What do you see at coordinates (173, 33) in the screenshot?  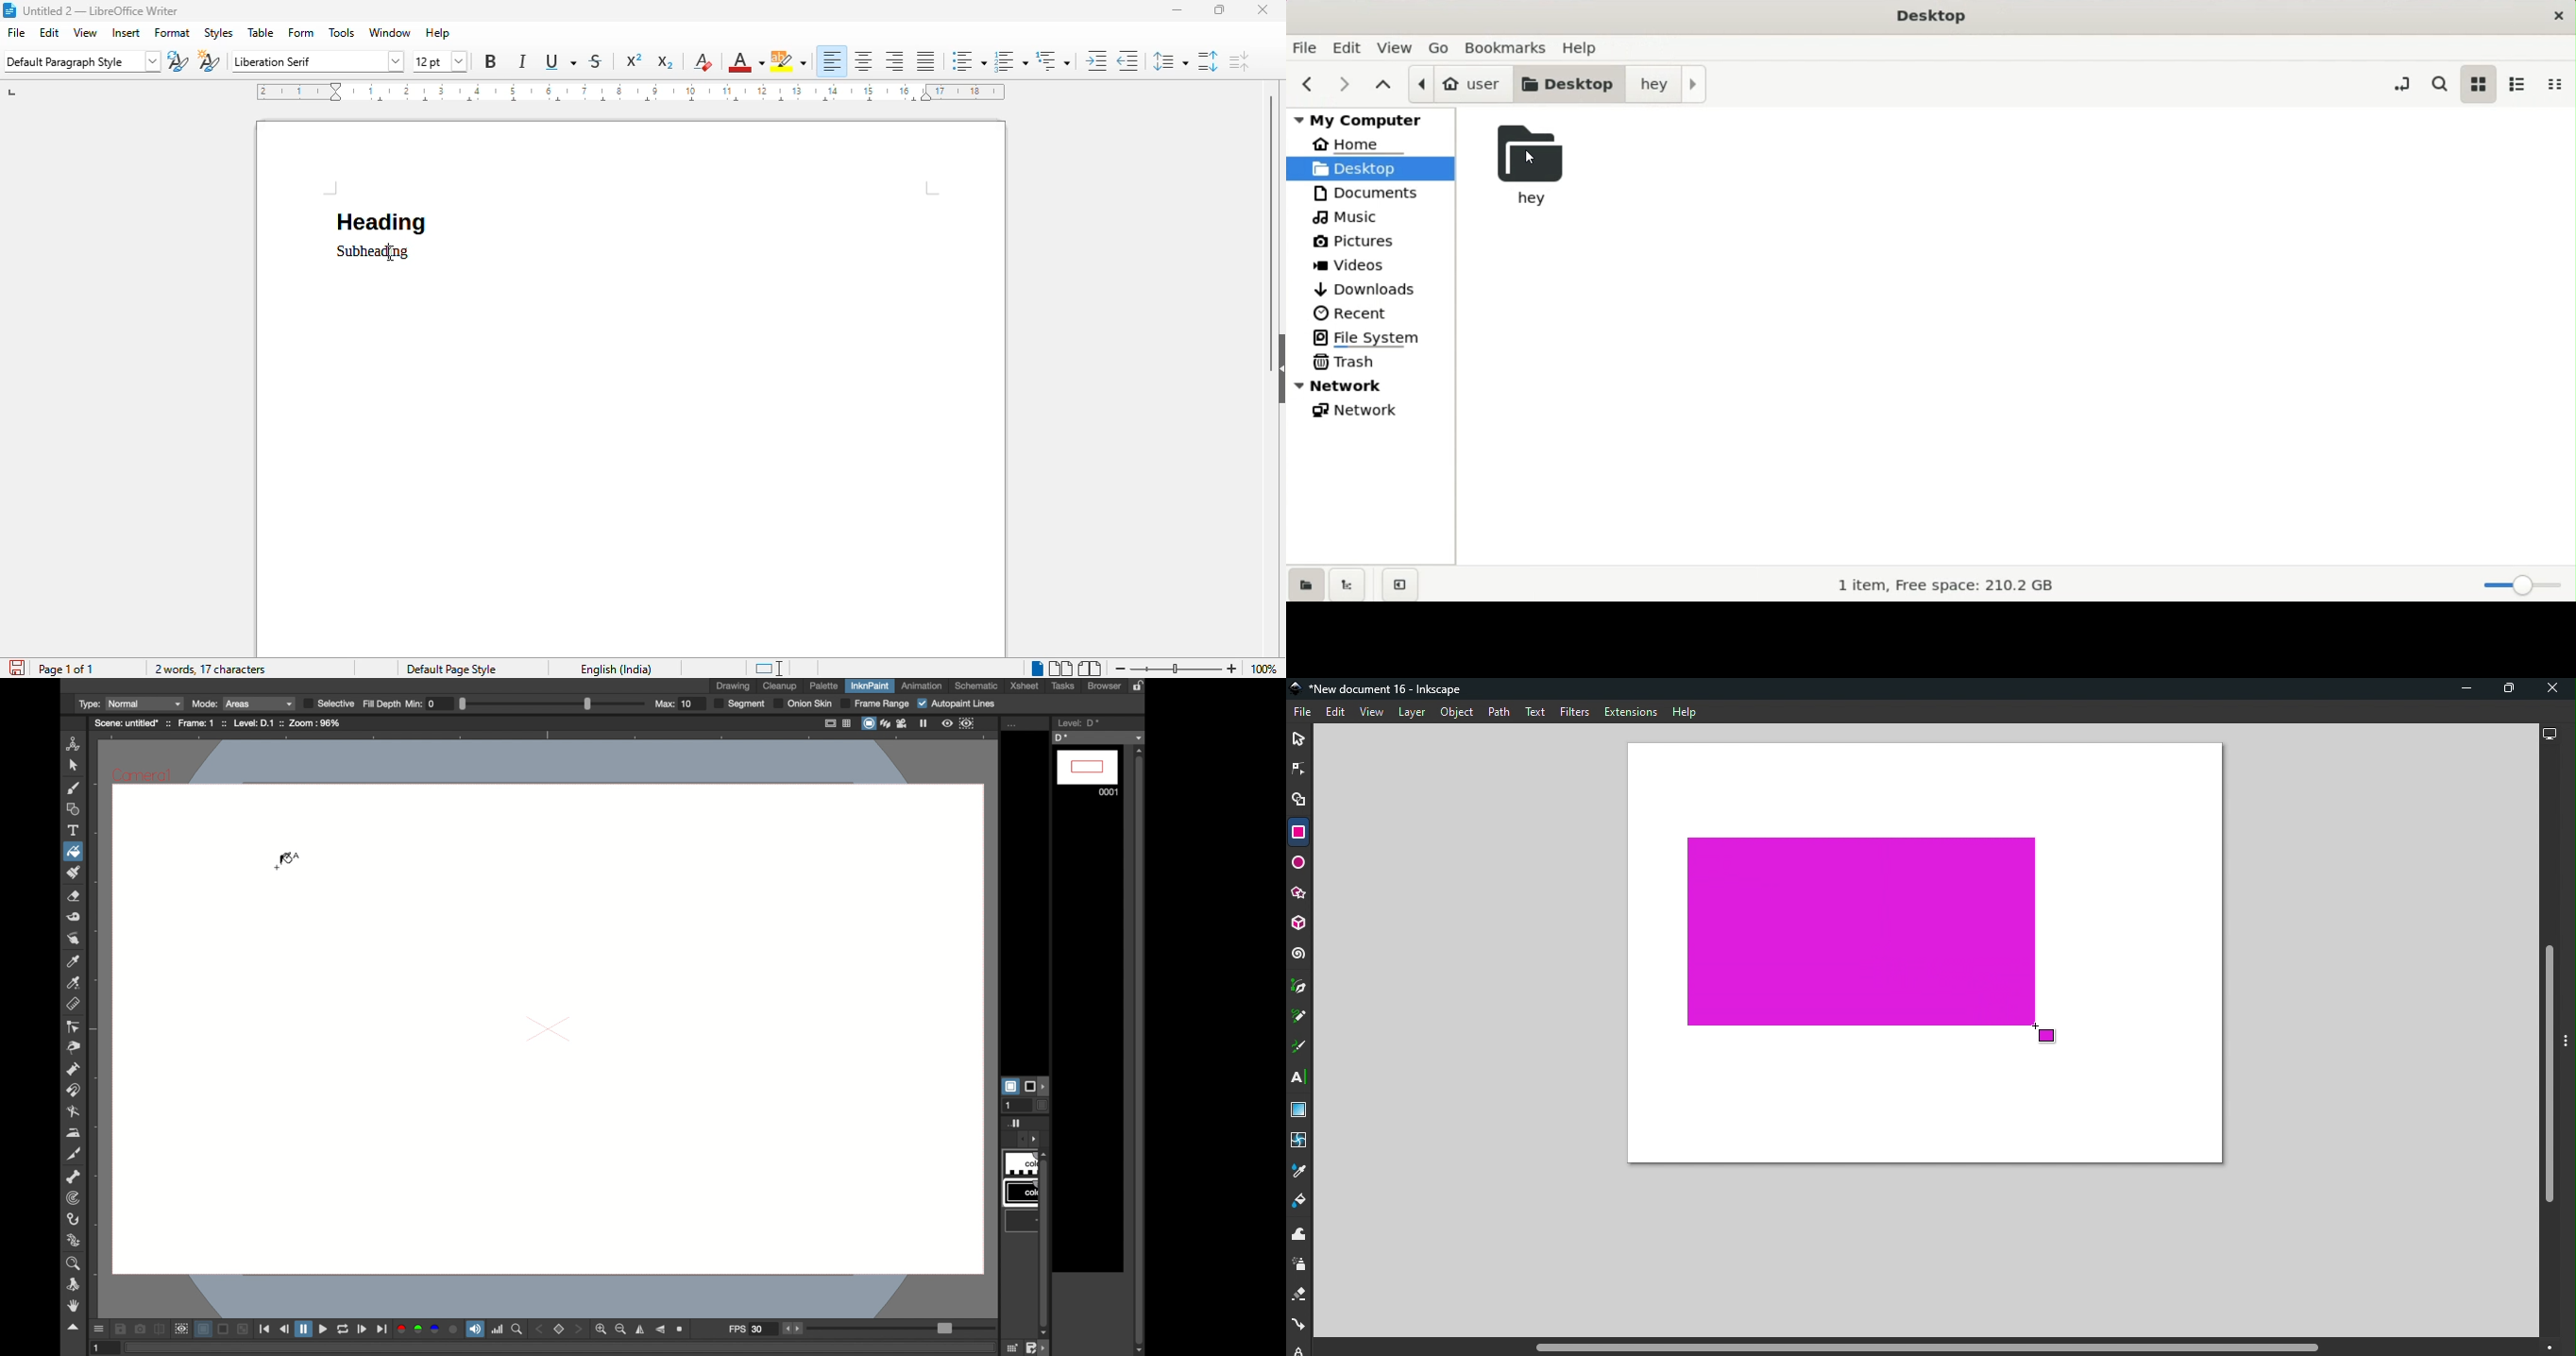 I see `format` at bounding box center [173, 33].